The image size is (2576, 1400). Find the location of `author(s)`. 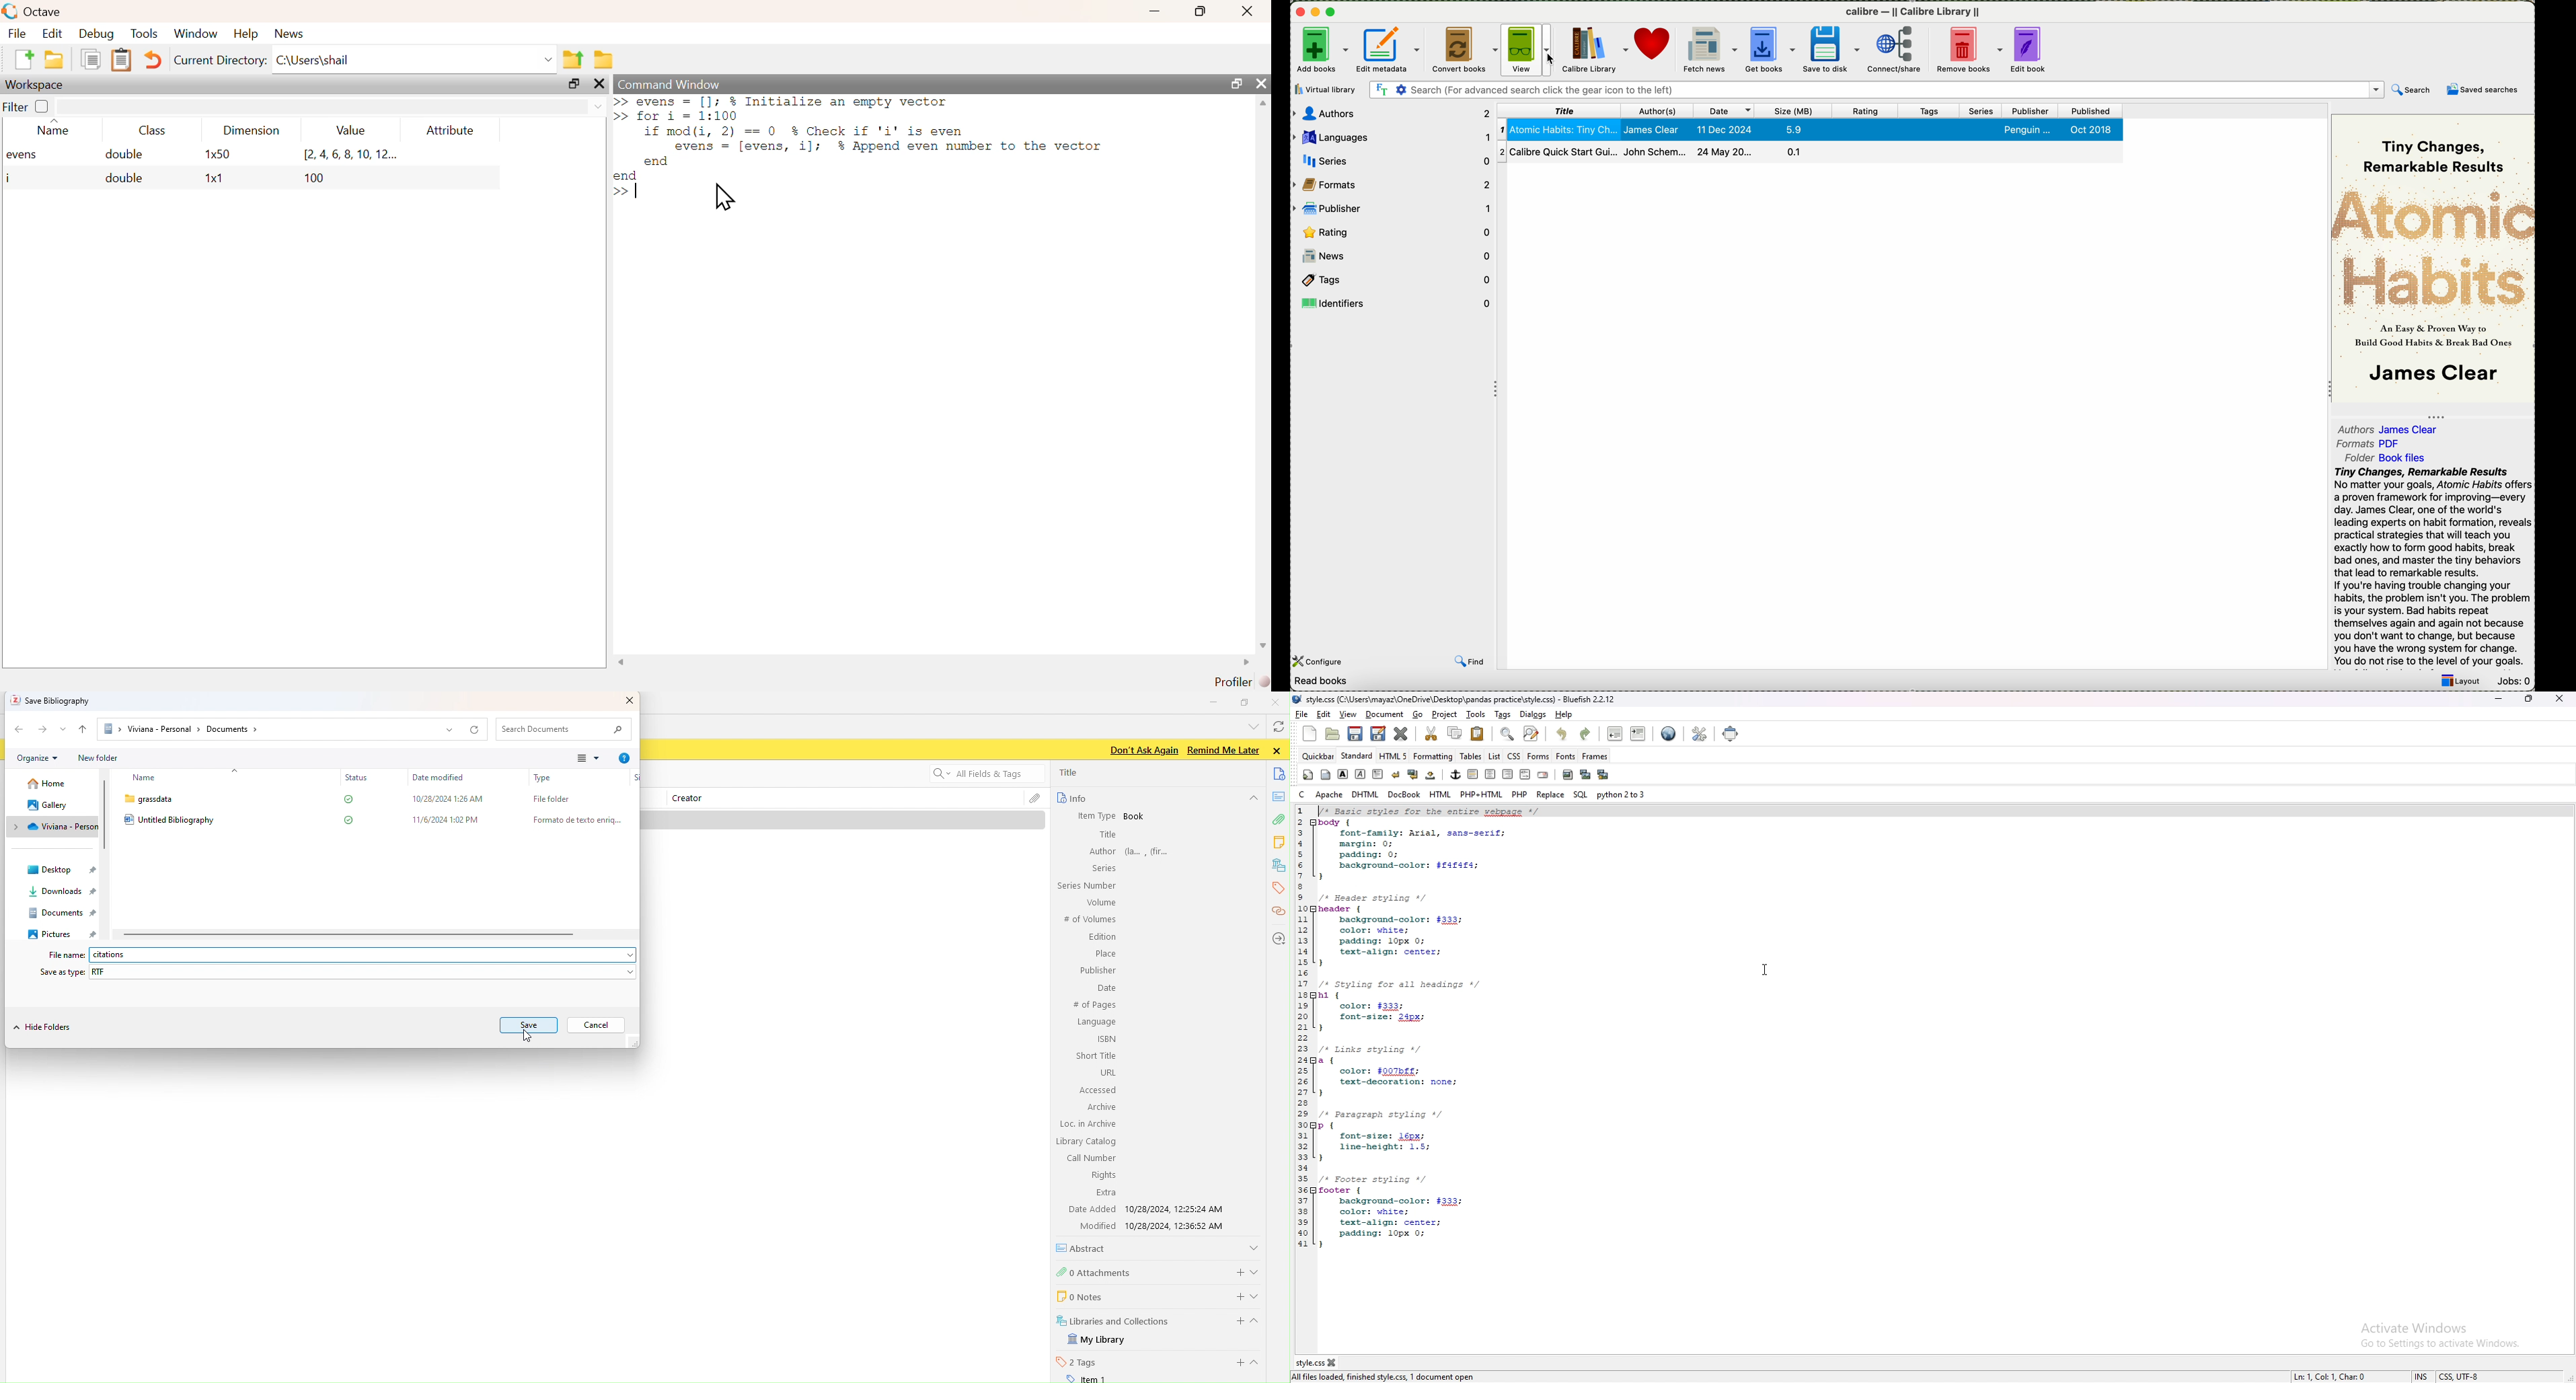

author(s) is located at coordinates (1656, 111).